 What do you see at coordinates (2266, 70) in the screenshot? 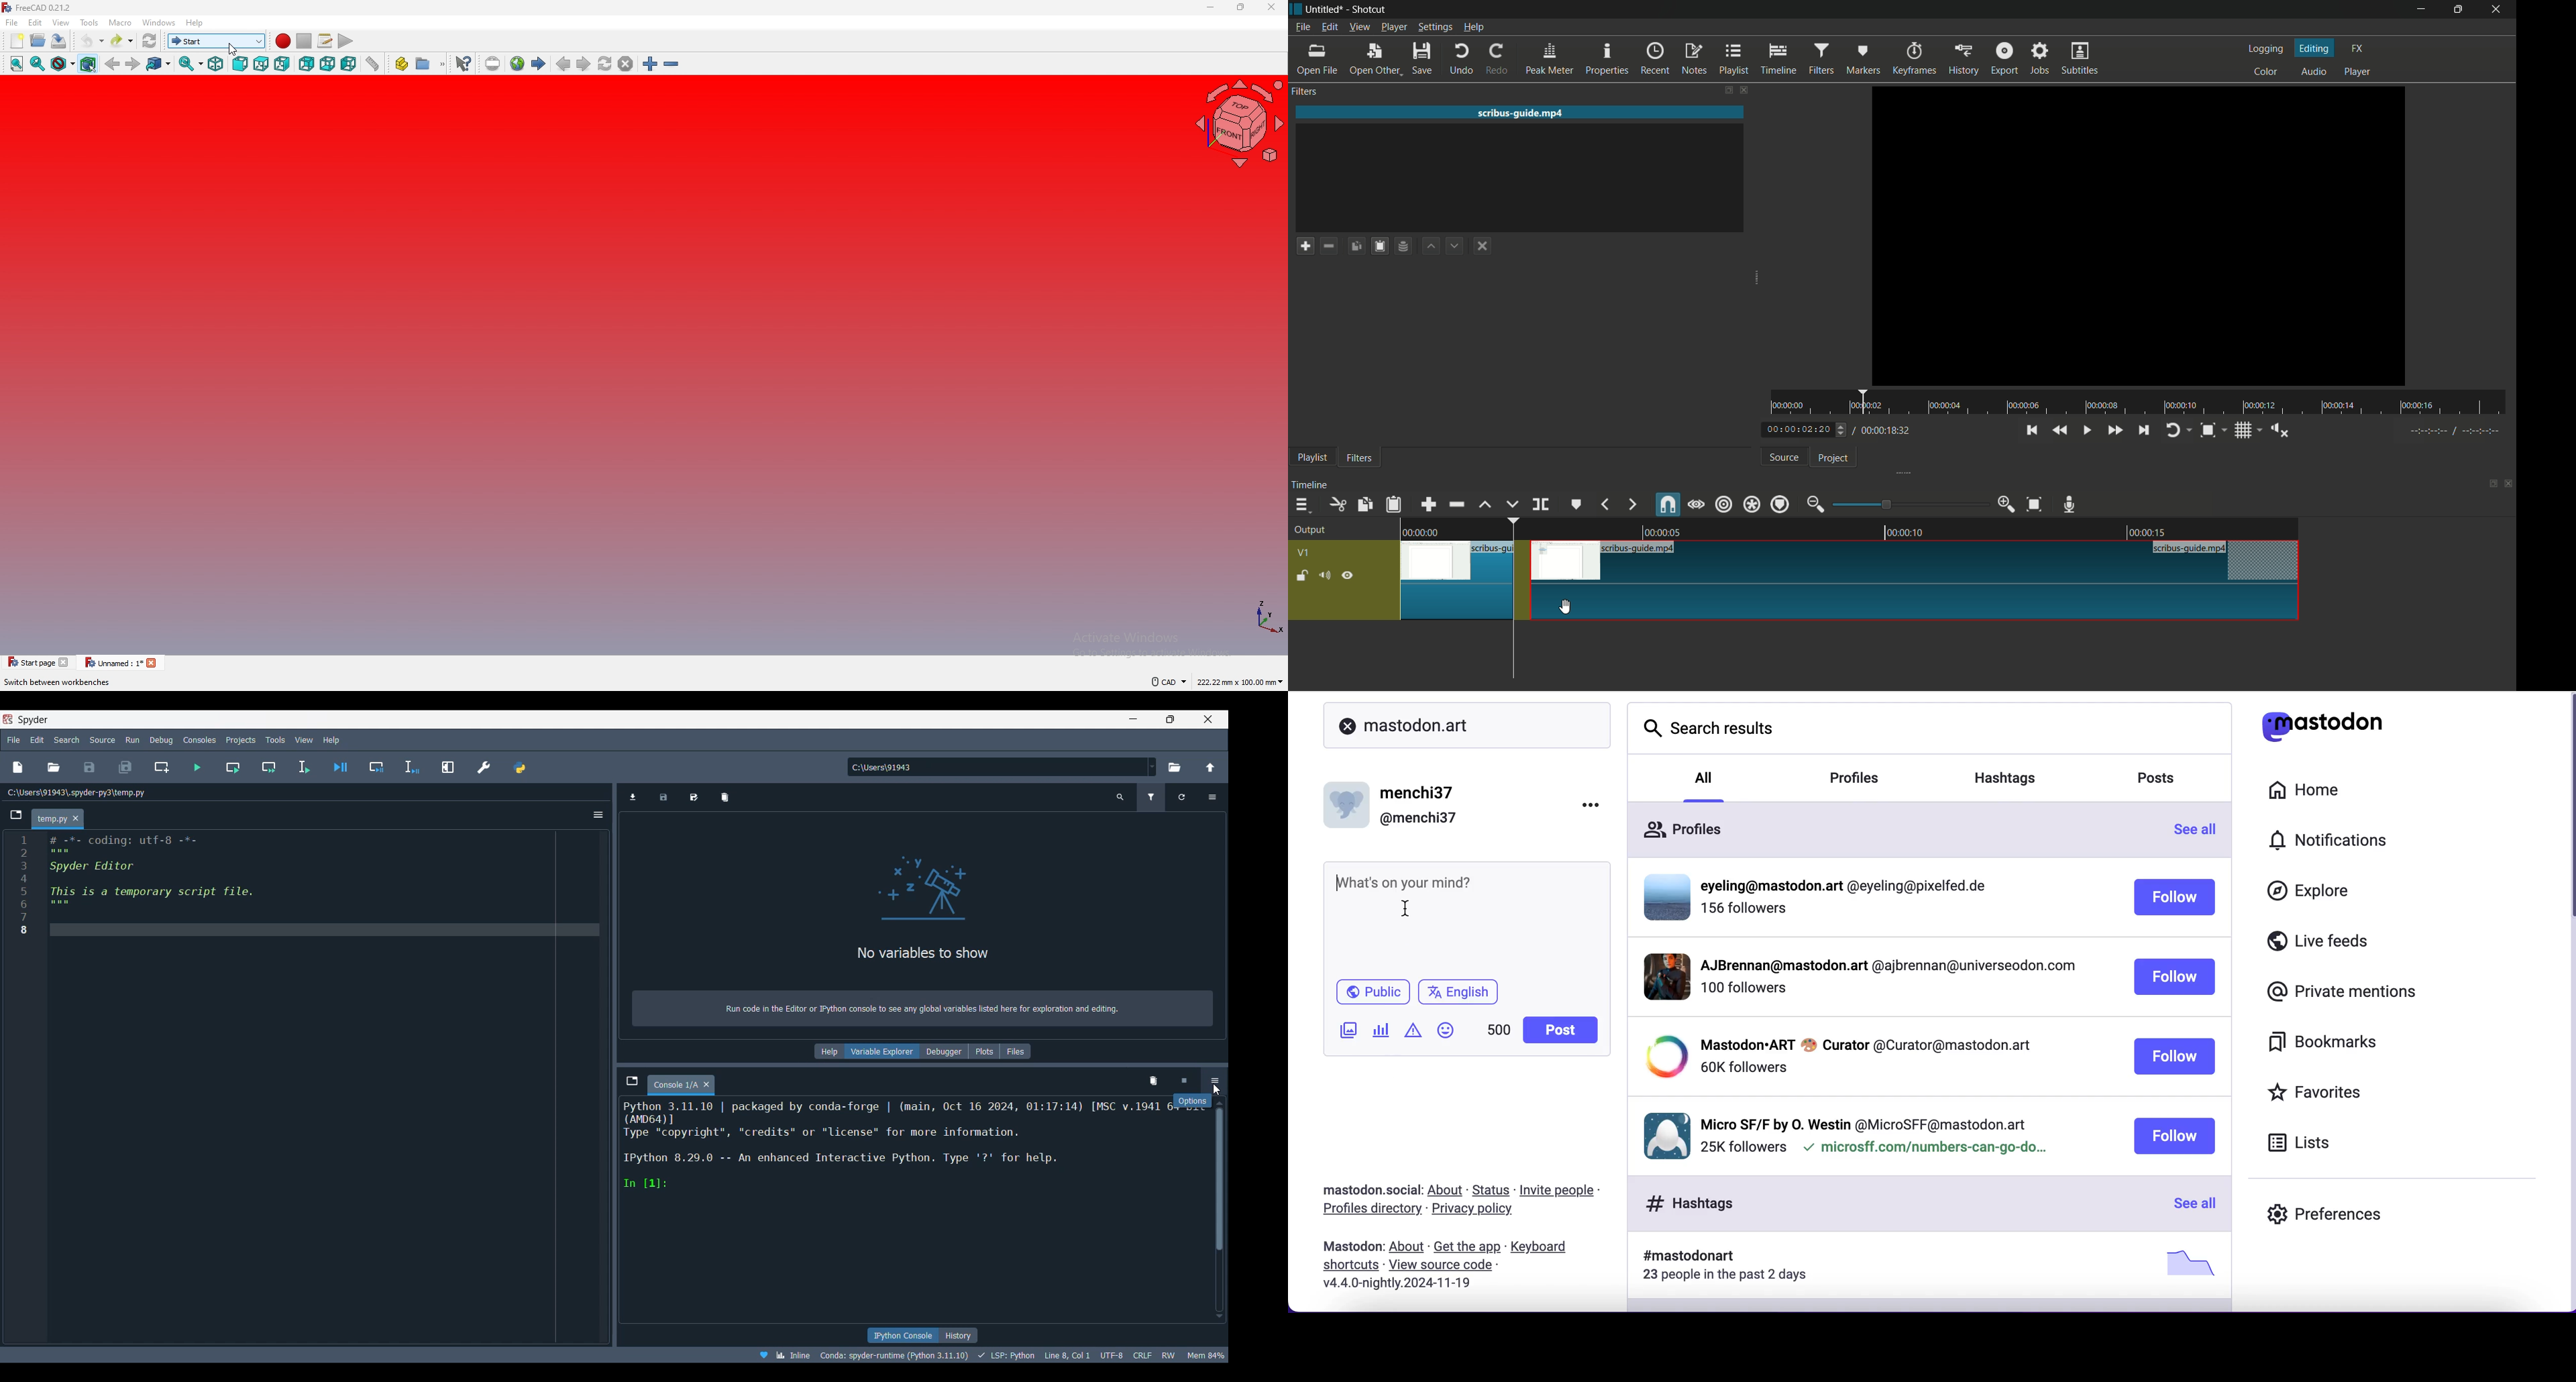
I see `color` at bounding box center [2266, 70].